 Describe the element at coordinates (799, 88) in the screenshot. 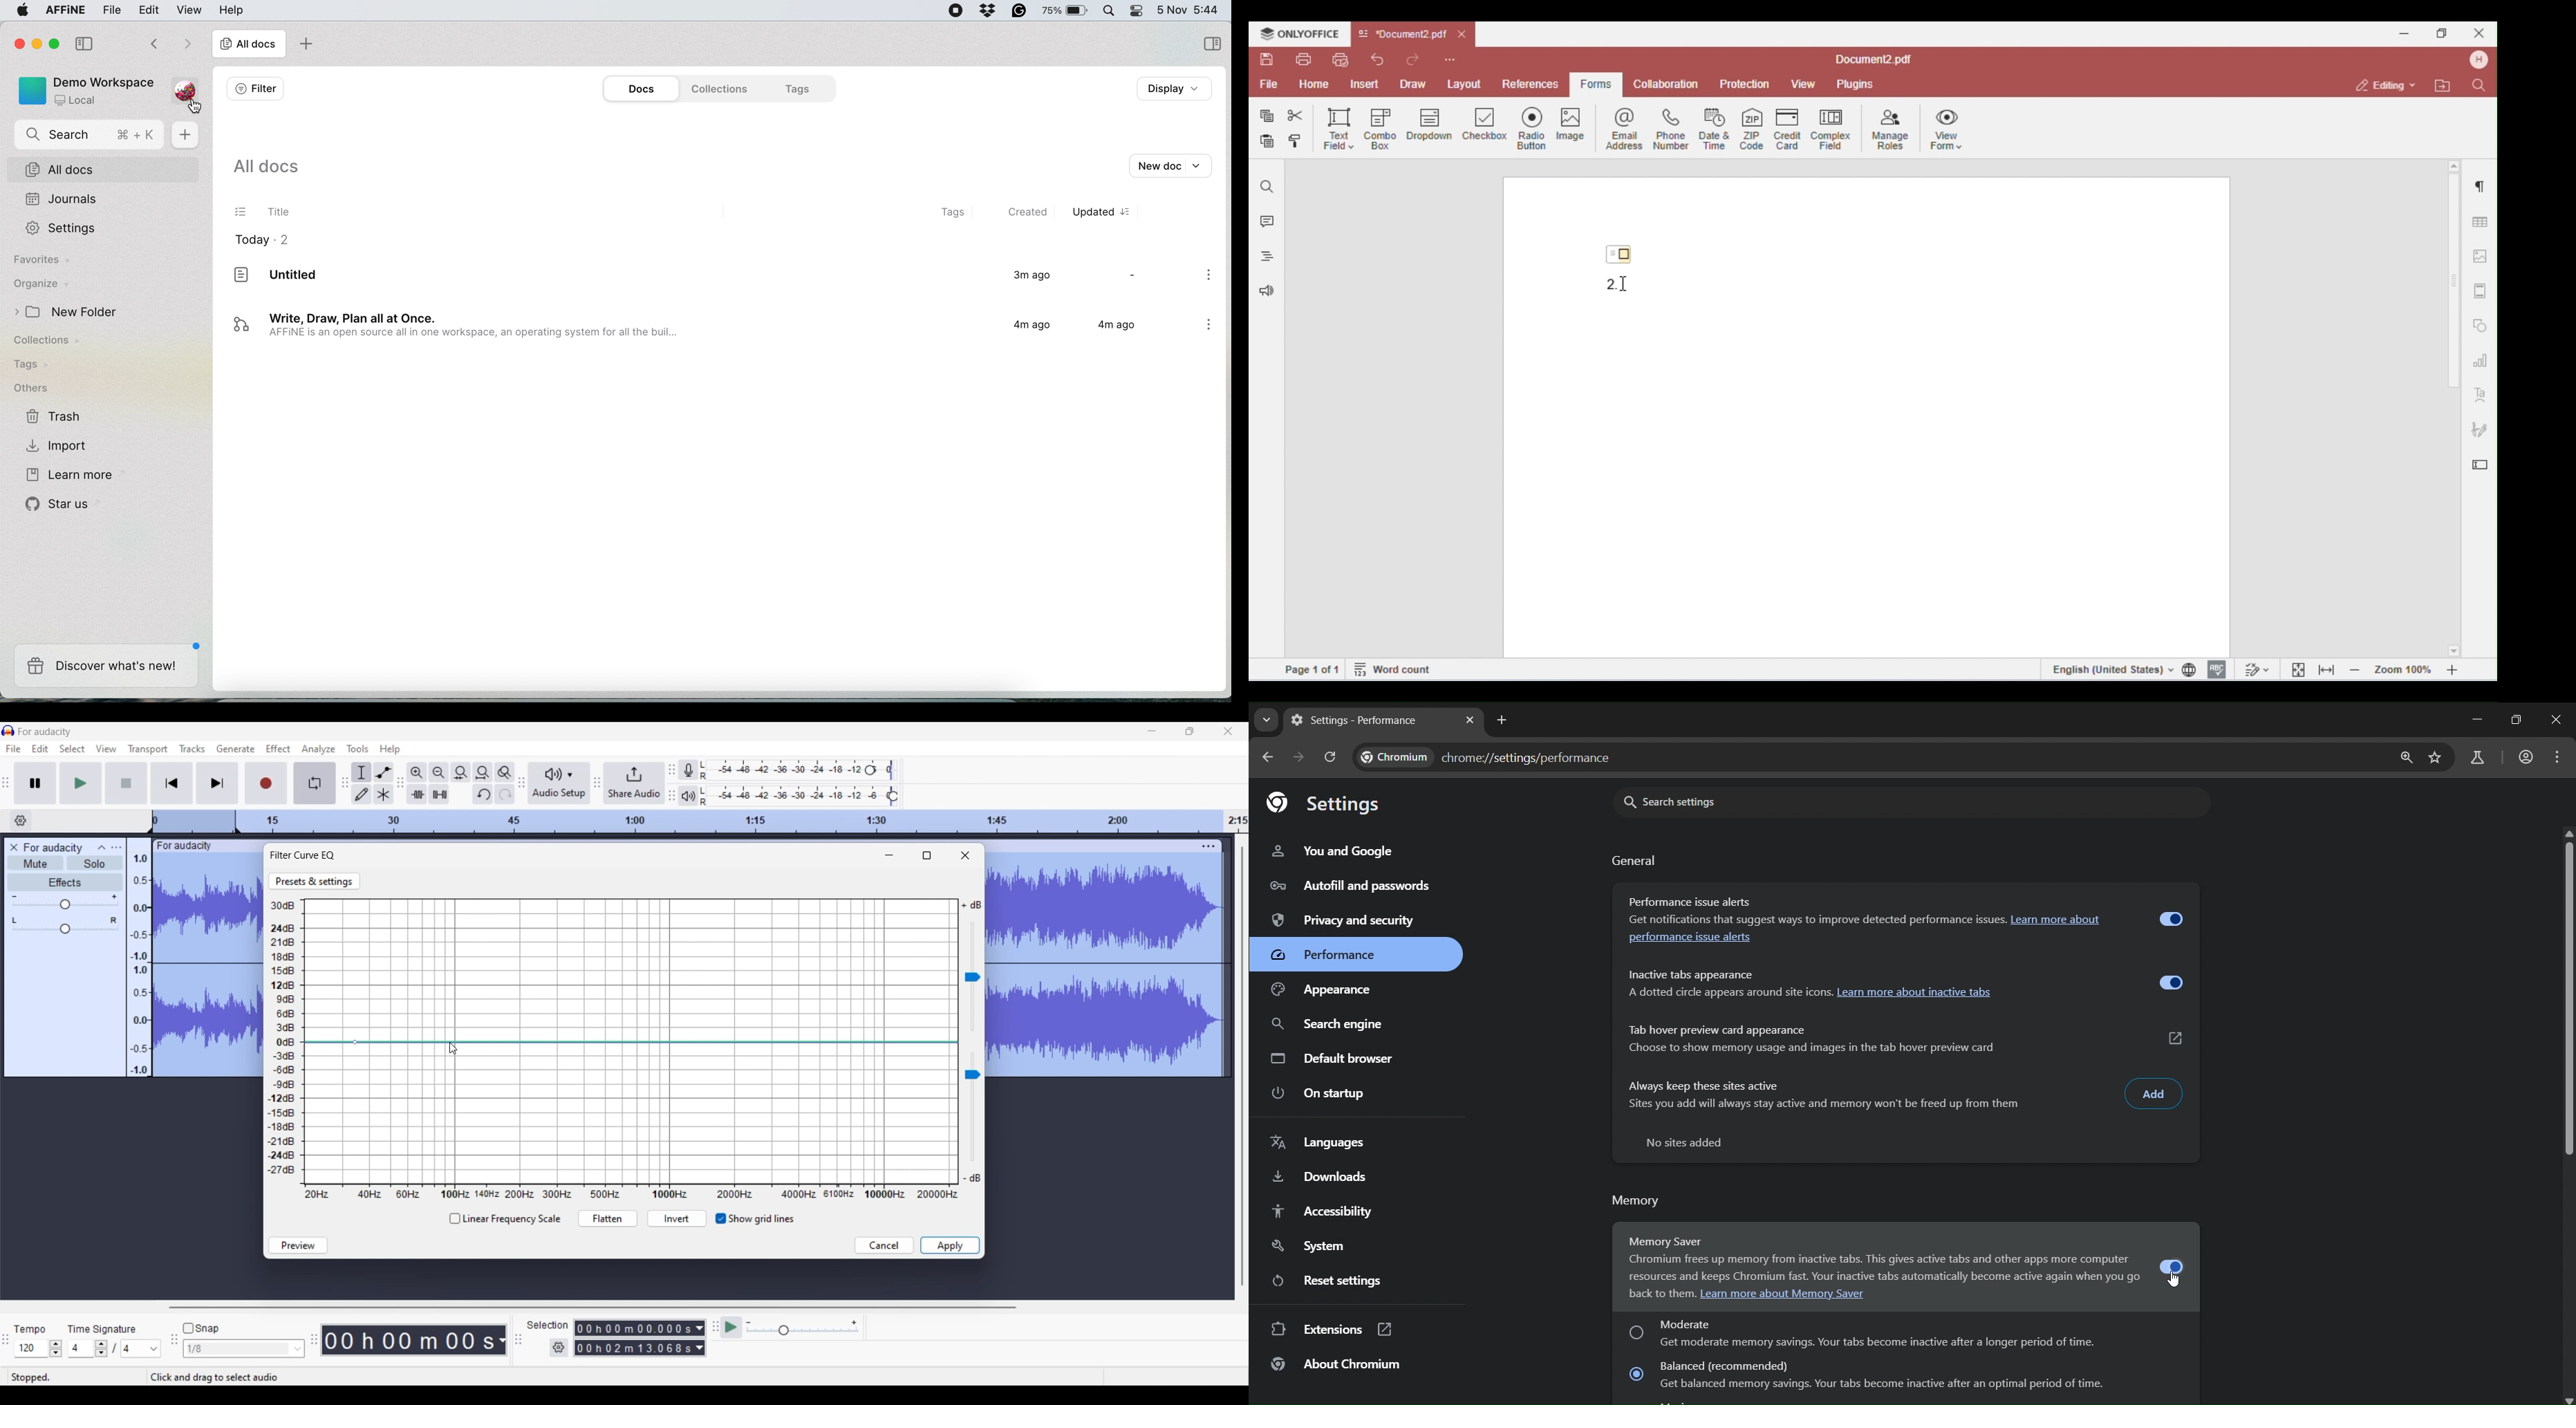

I see `tags` at that location.